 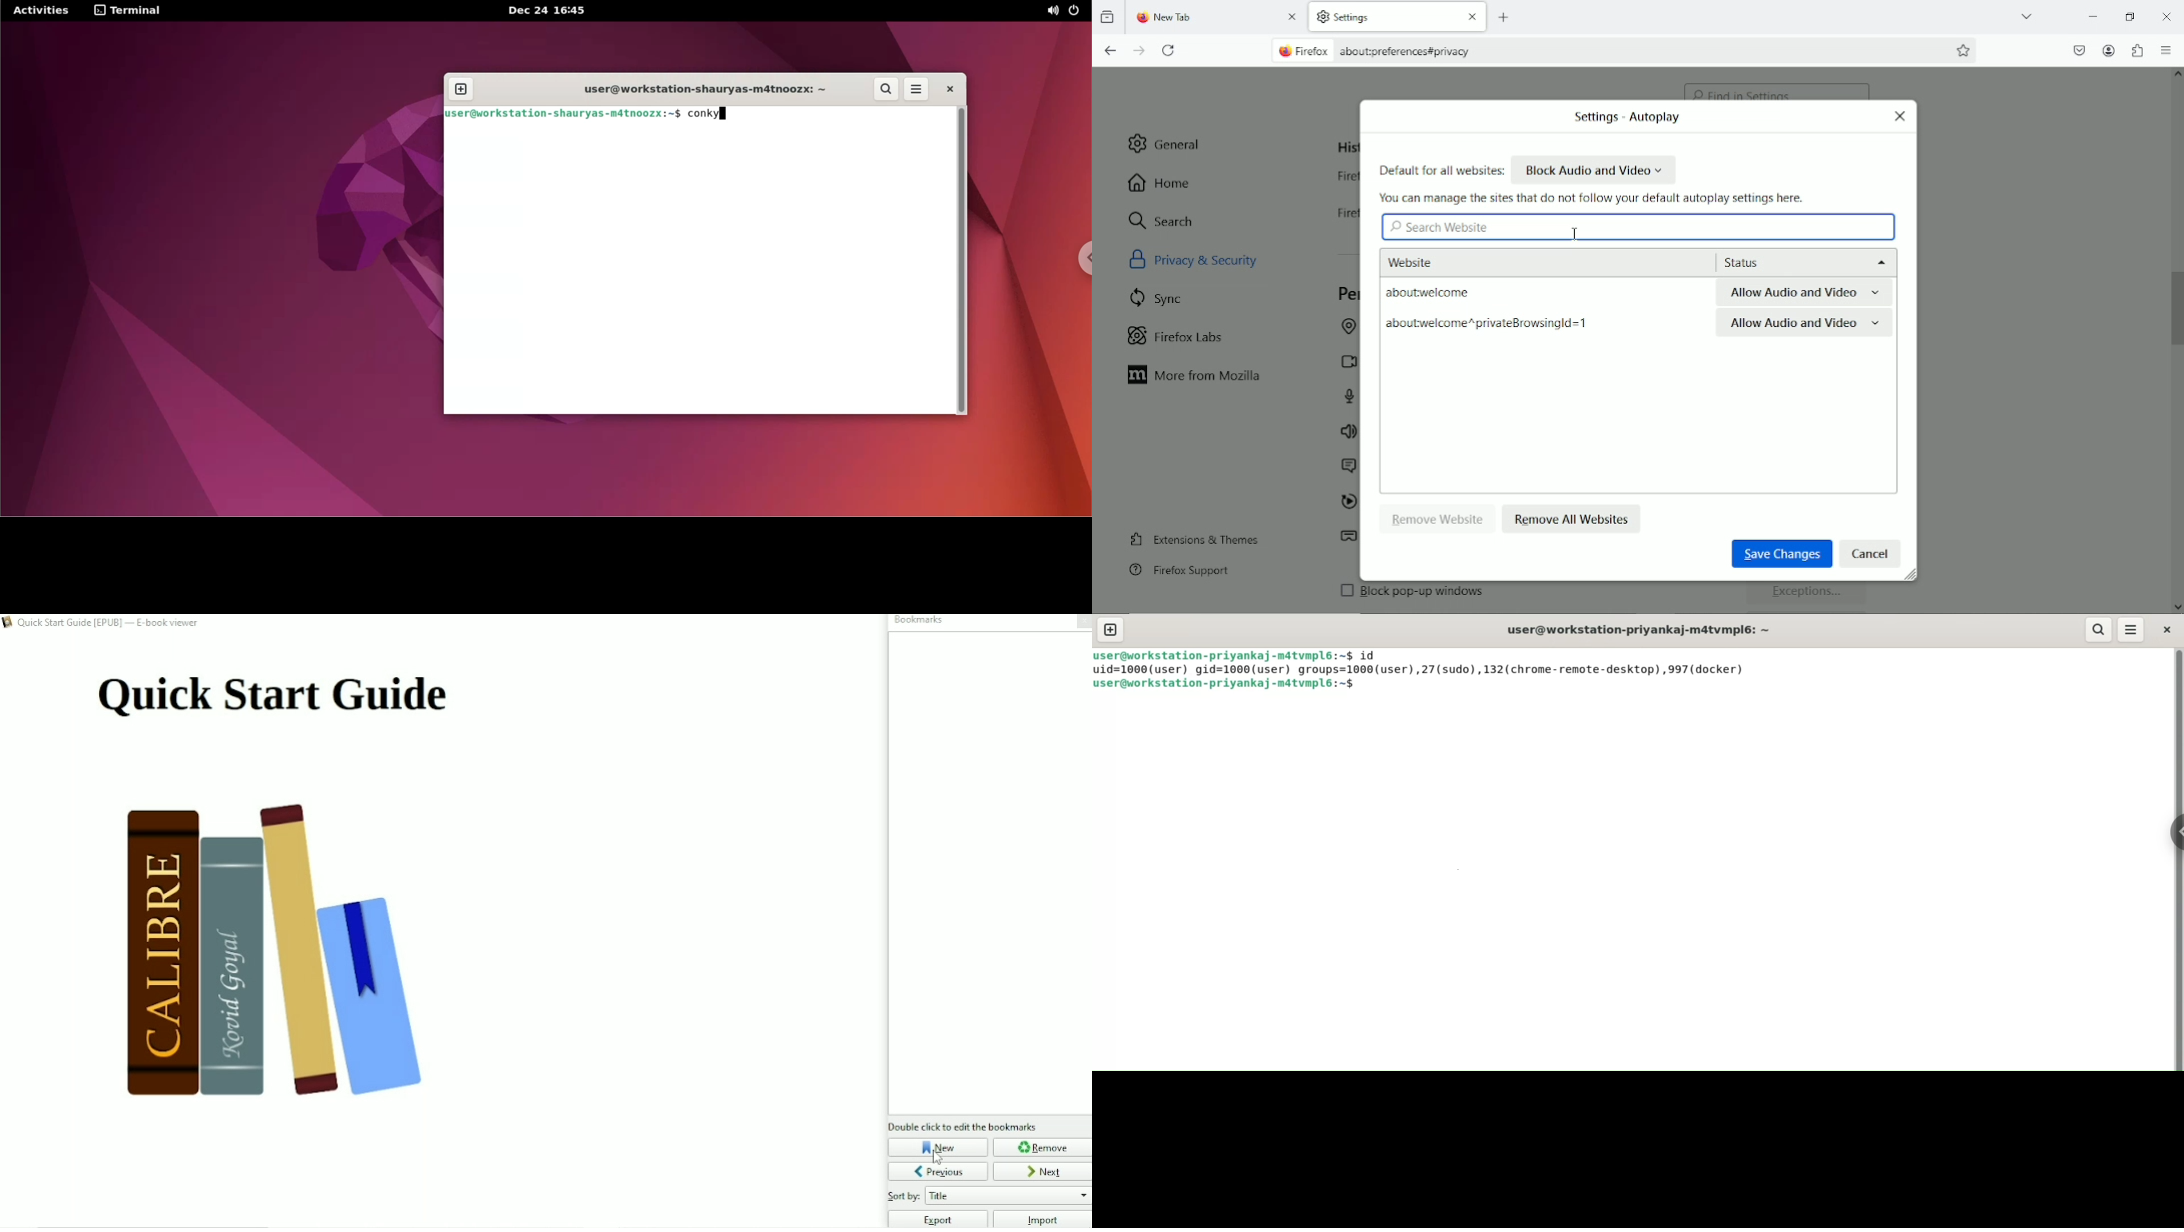 What do you see at coordinates (1487, 325) in the screenshot?
I see `aboutwelcome
| privateBrowsingld=1` at bounding box center [1487, 325].